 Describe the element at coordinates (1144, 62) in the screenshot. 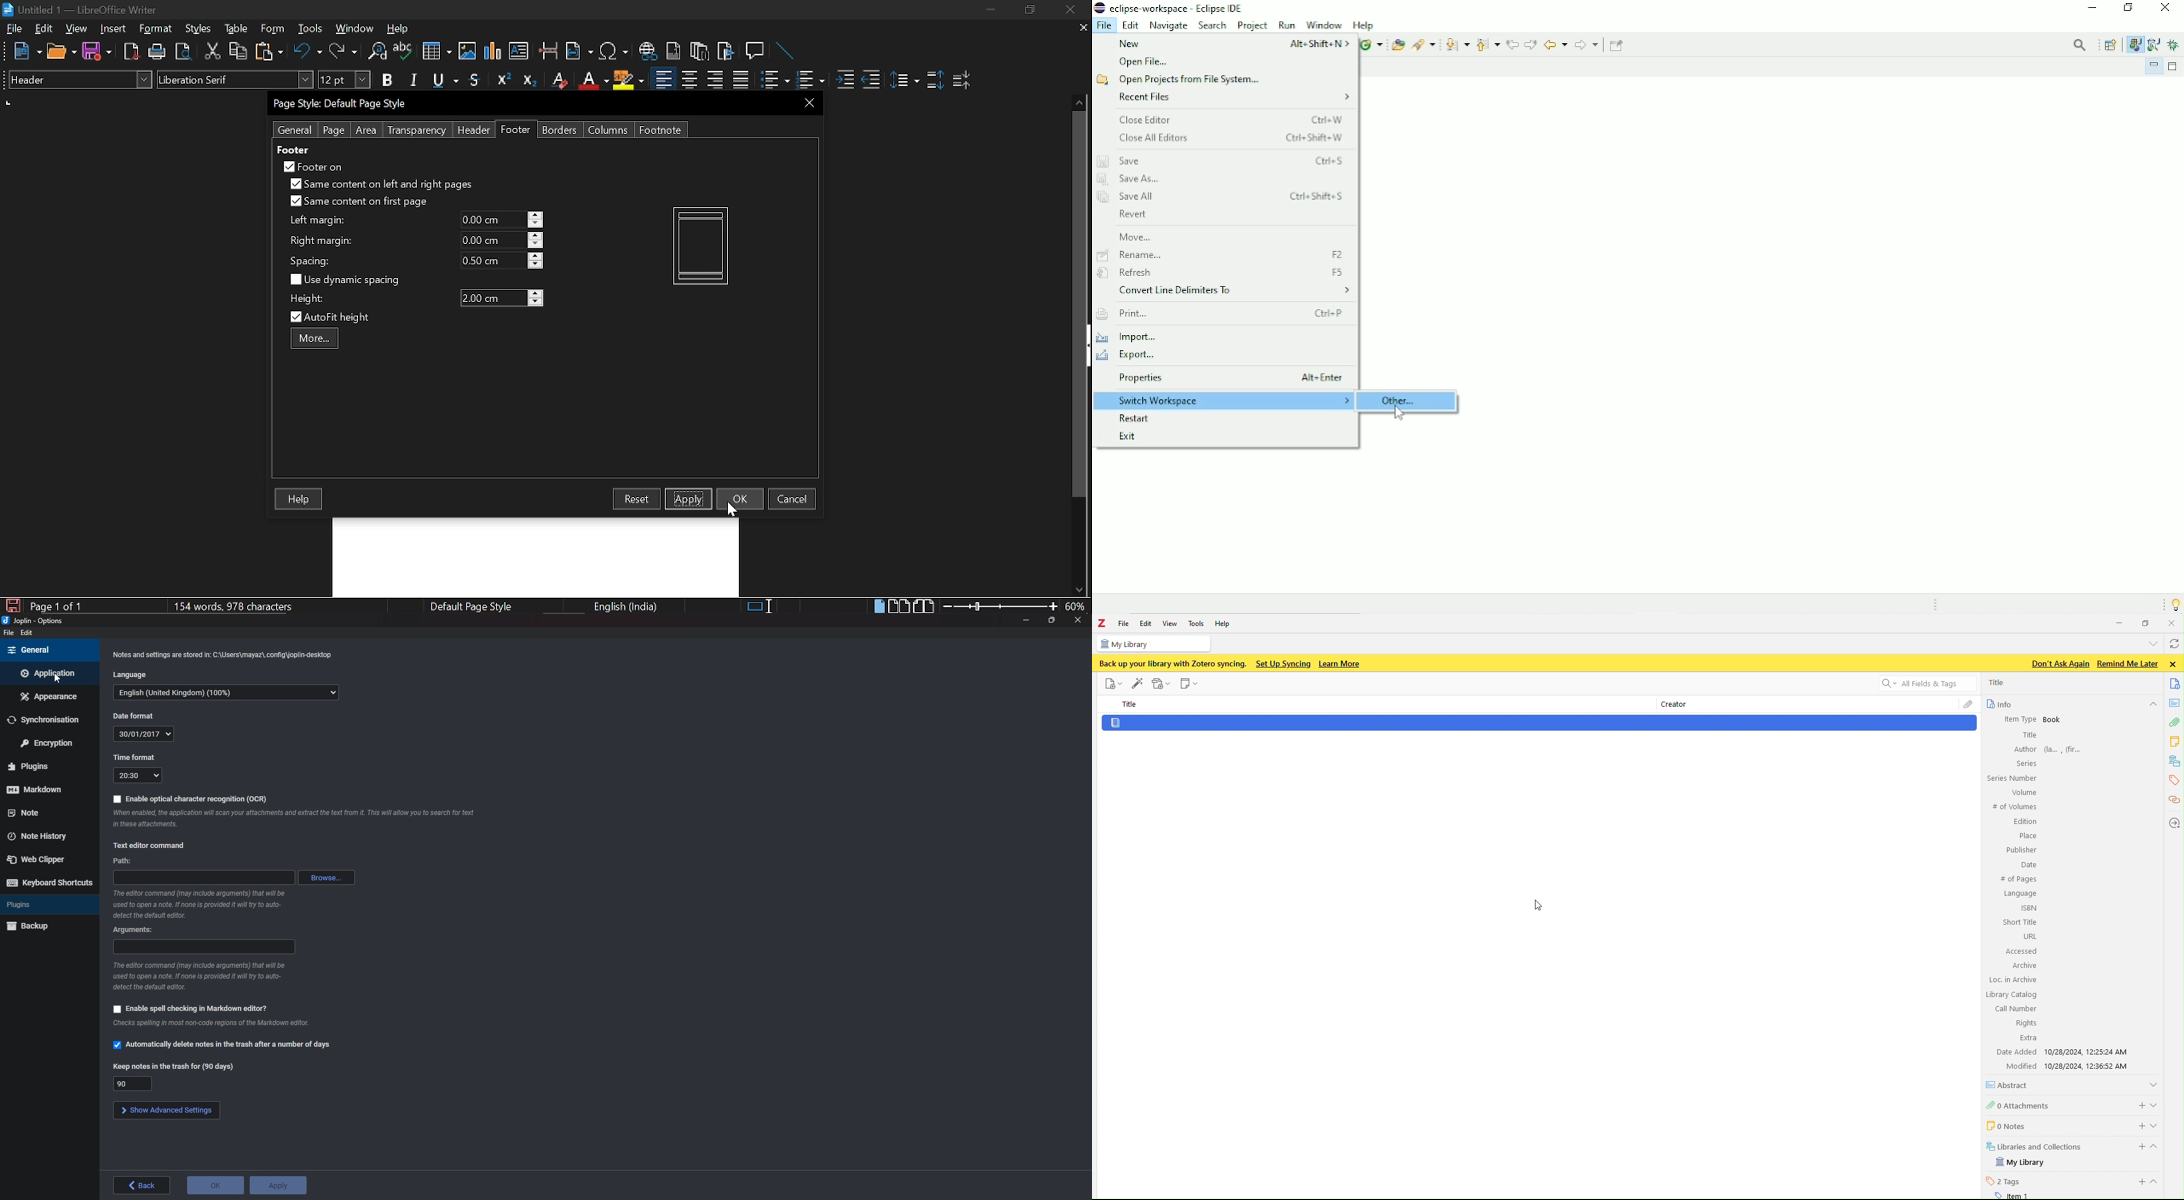

I see `Open File` at that location.